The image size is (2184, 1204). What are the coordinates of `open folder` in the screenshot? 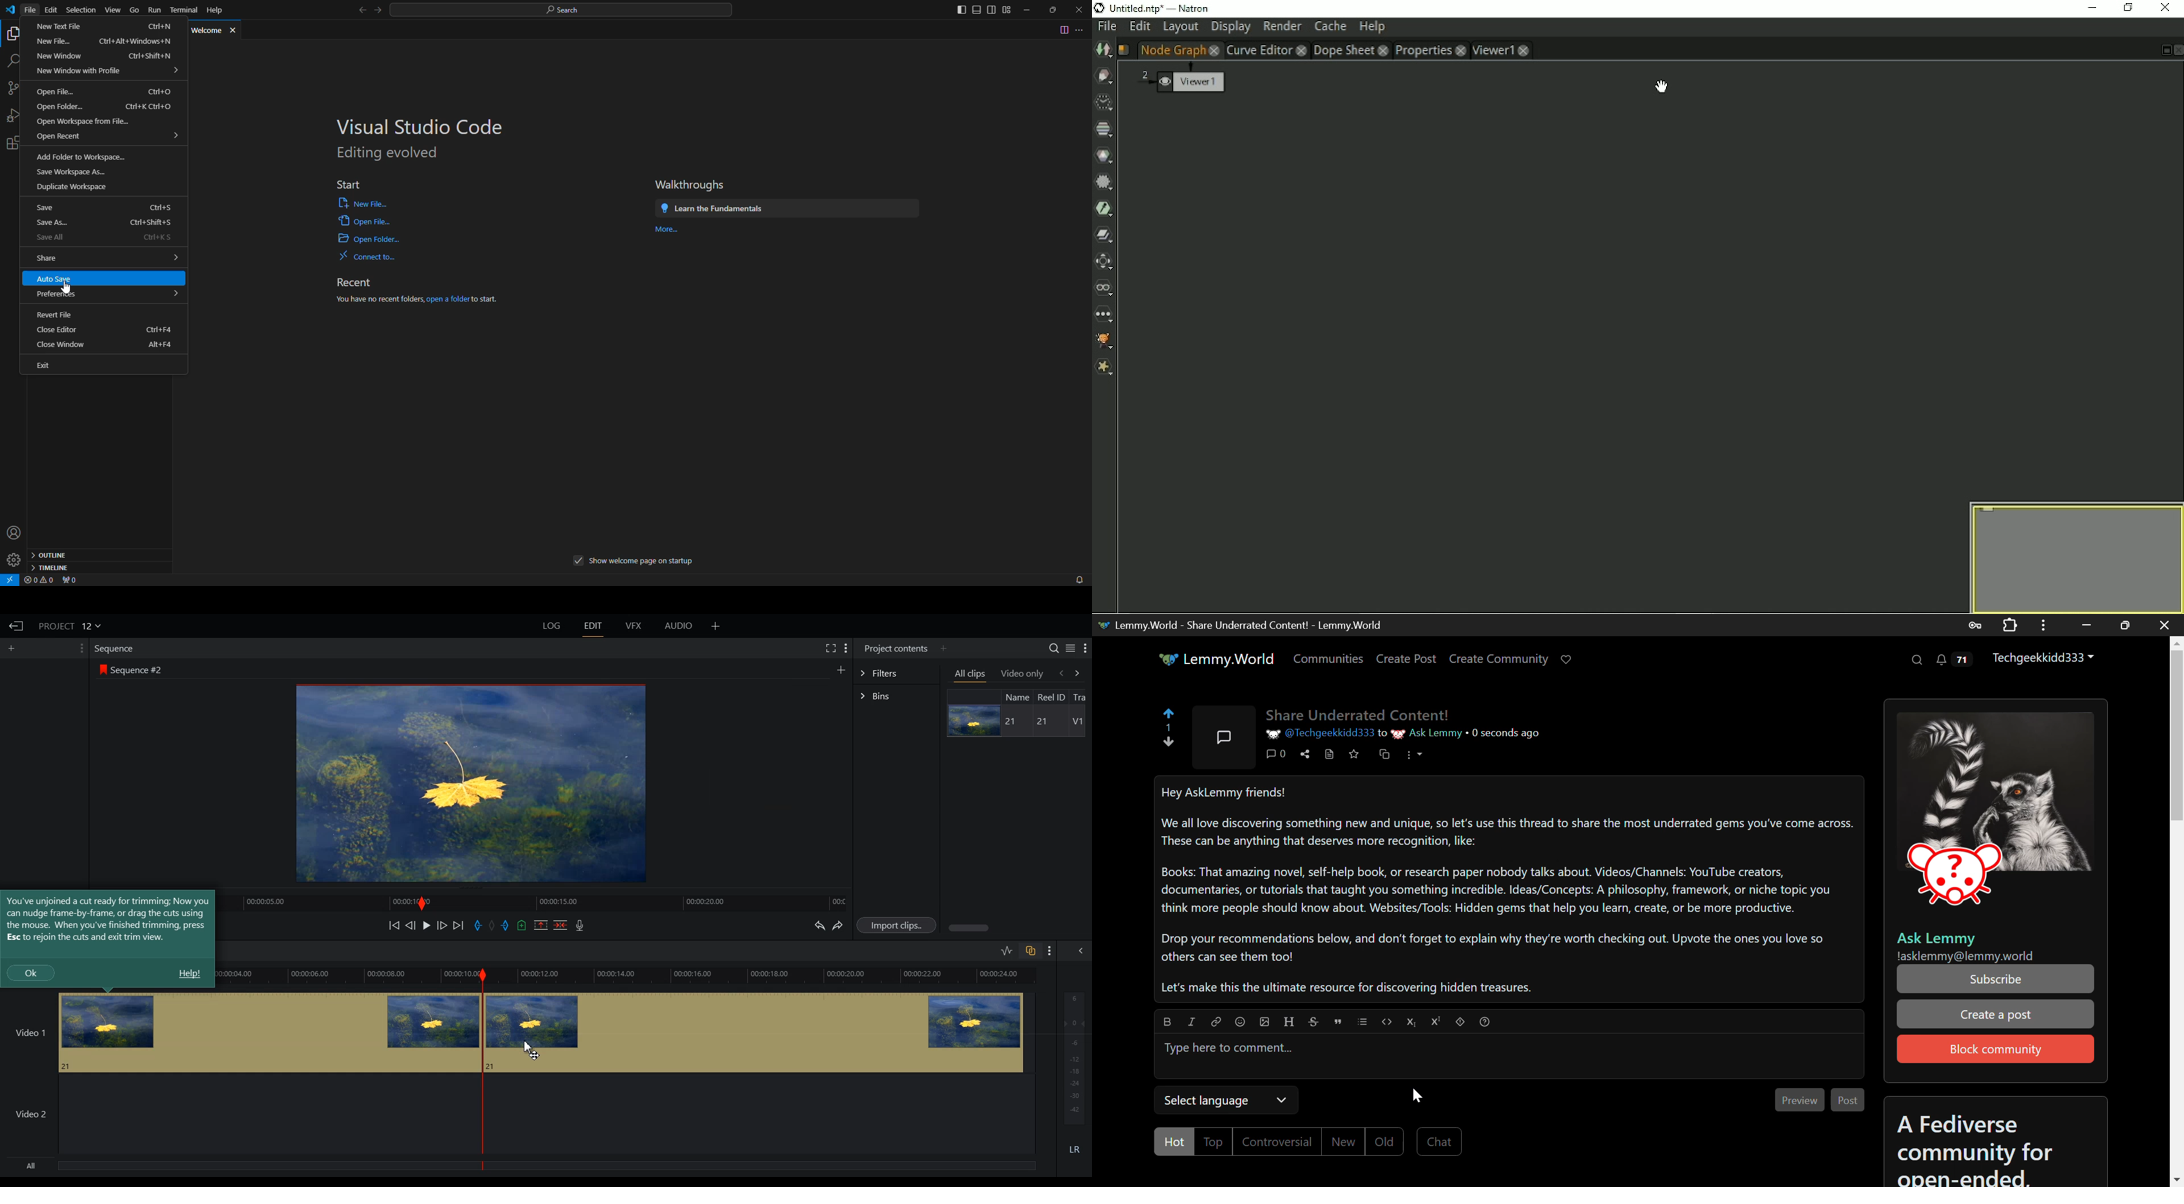 It's located at (369, 239).